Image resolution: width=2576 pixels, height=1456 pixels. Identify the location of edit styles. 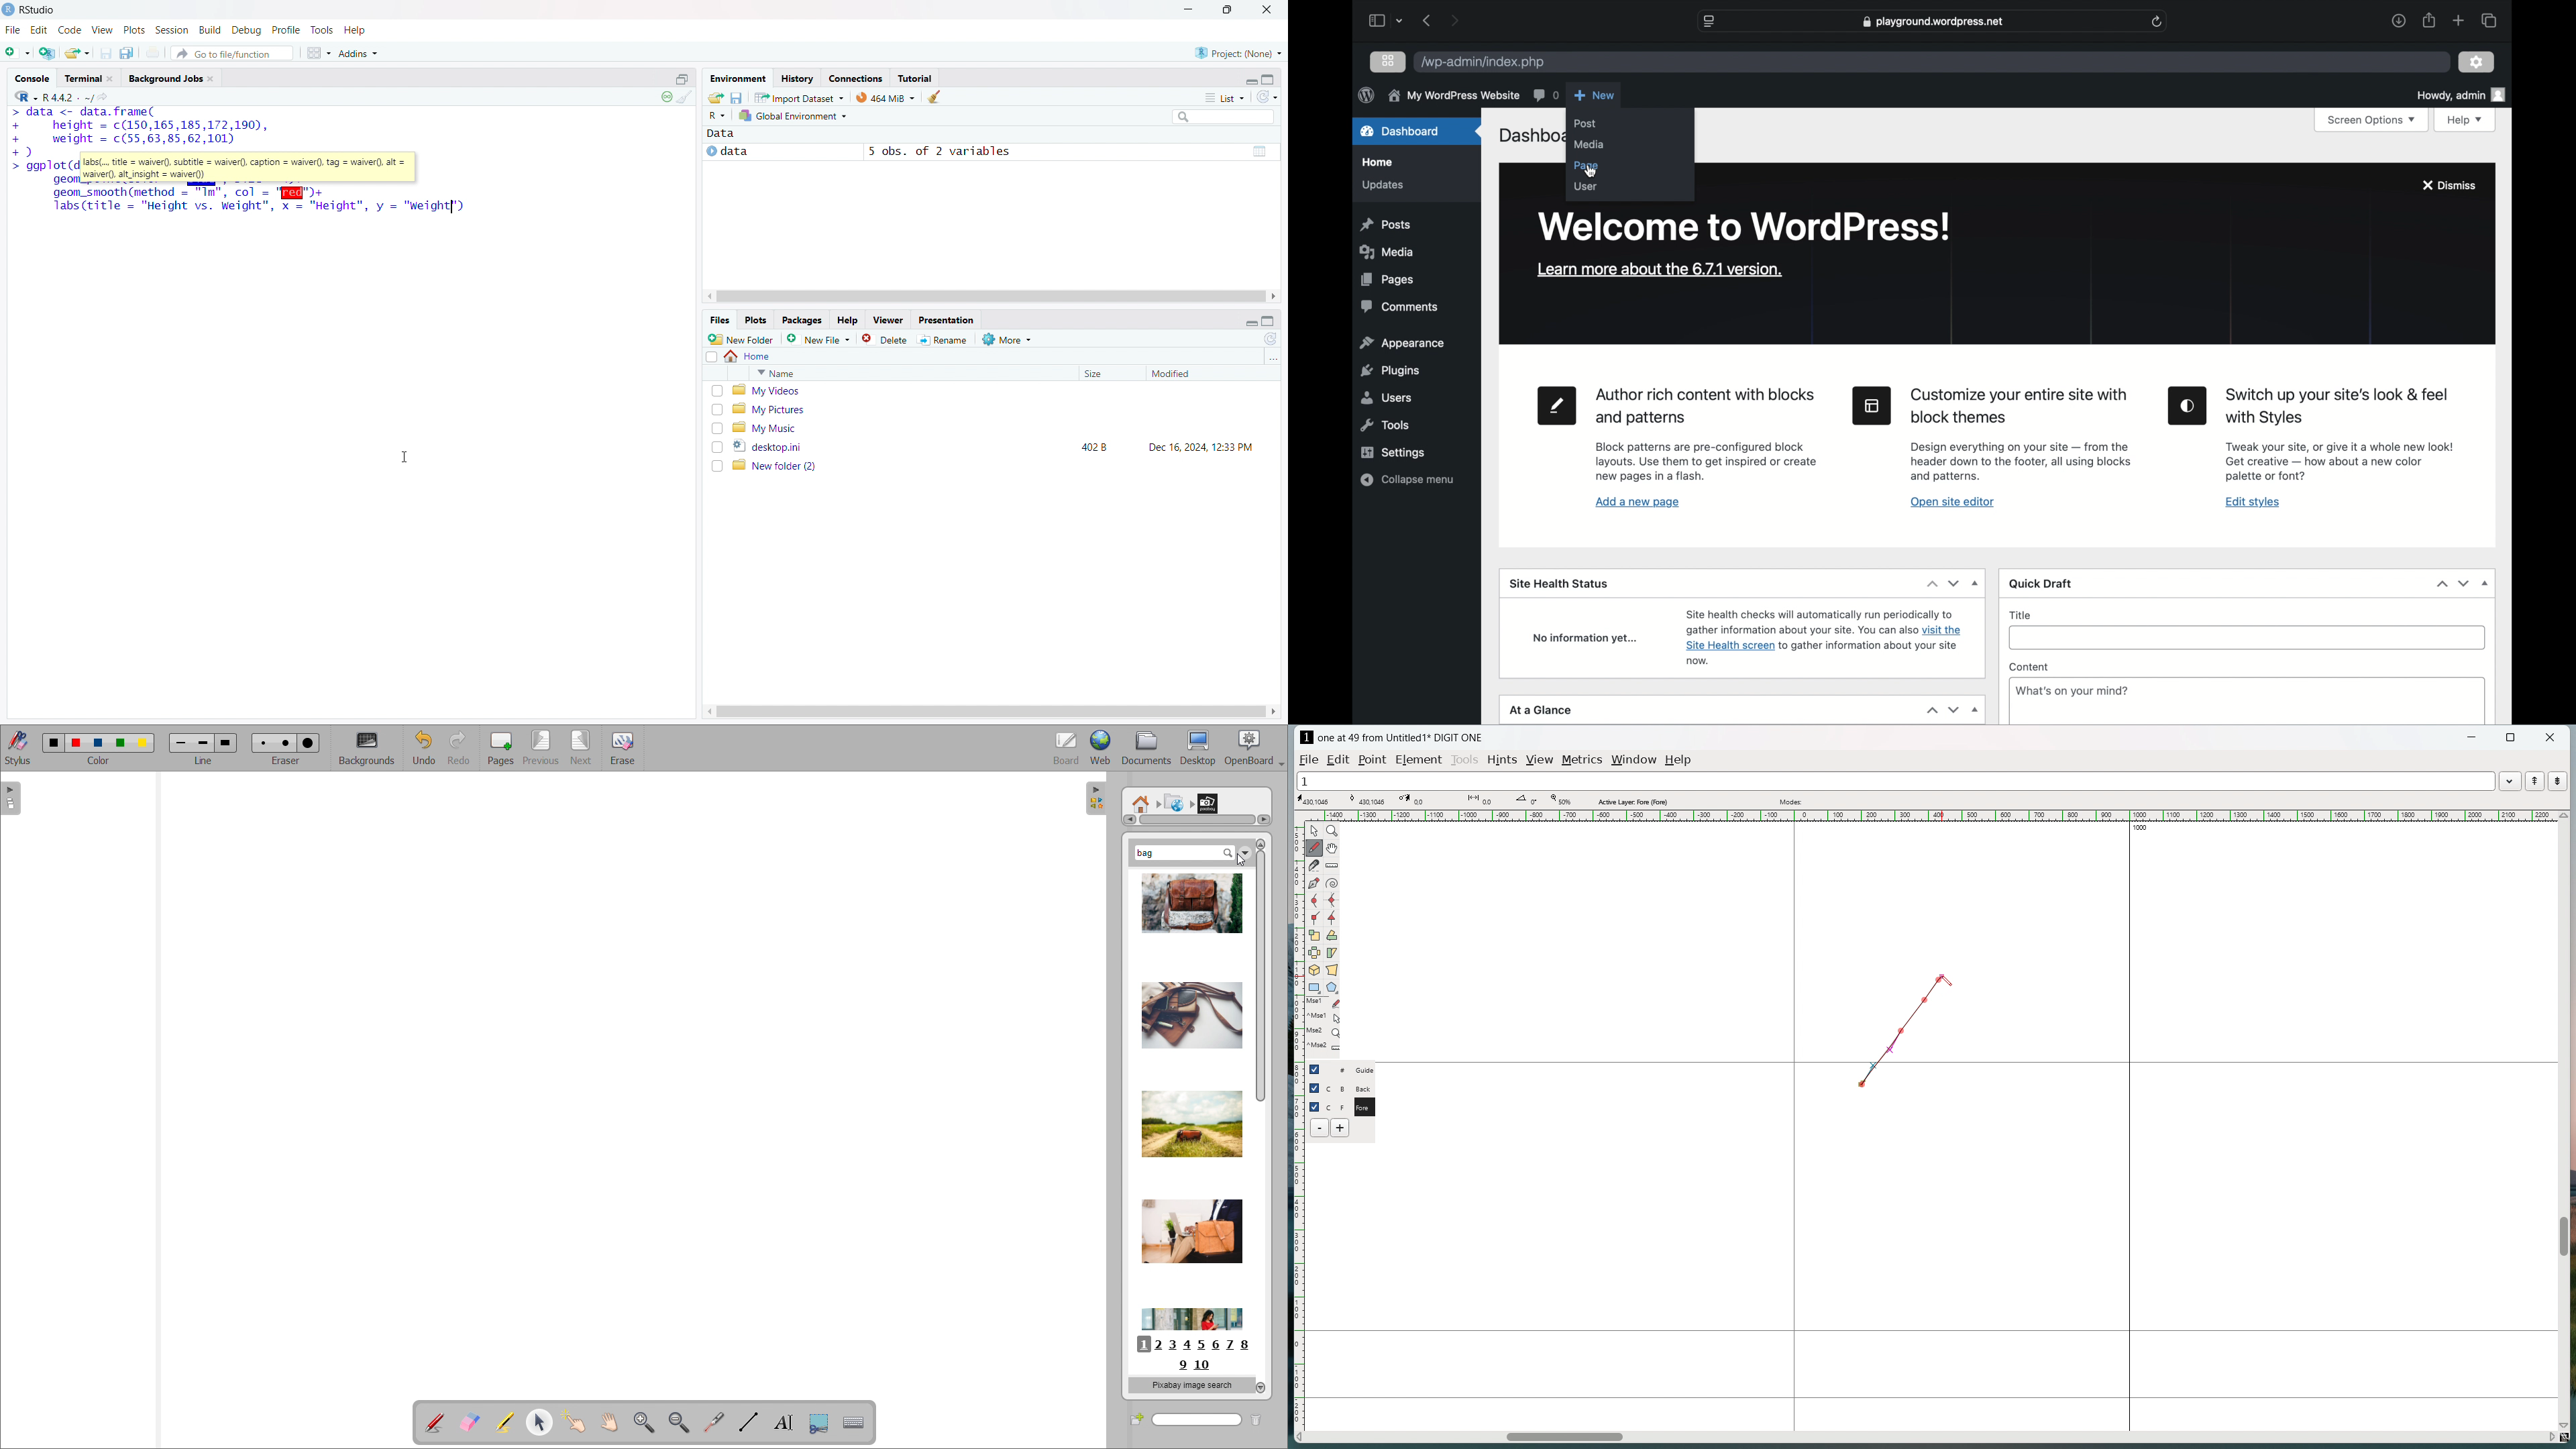
(2253, 502).